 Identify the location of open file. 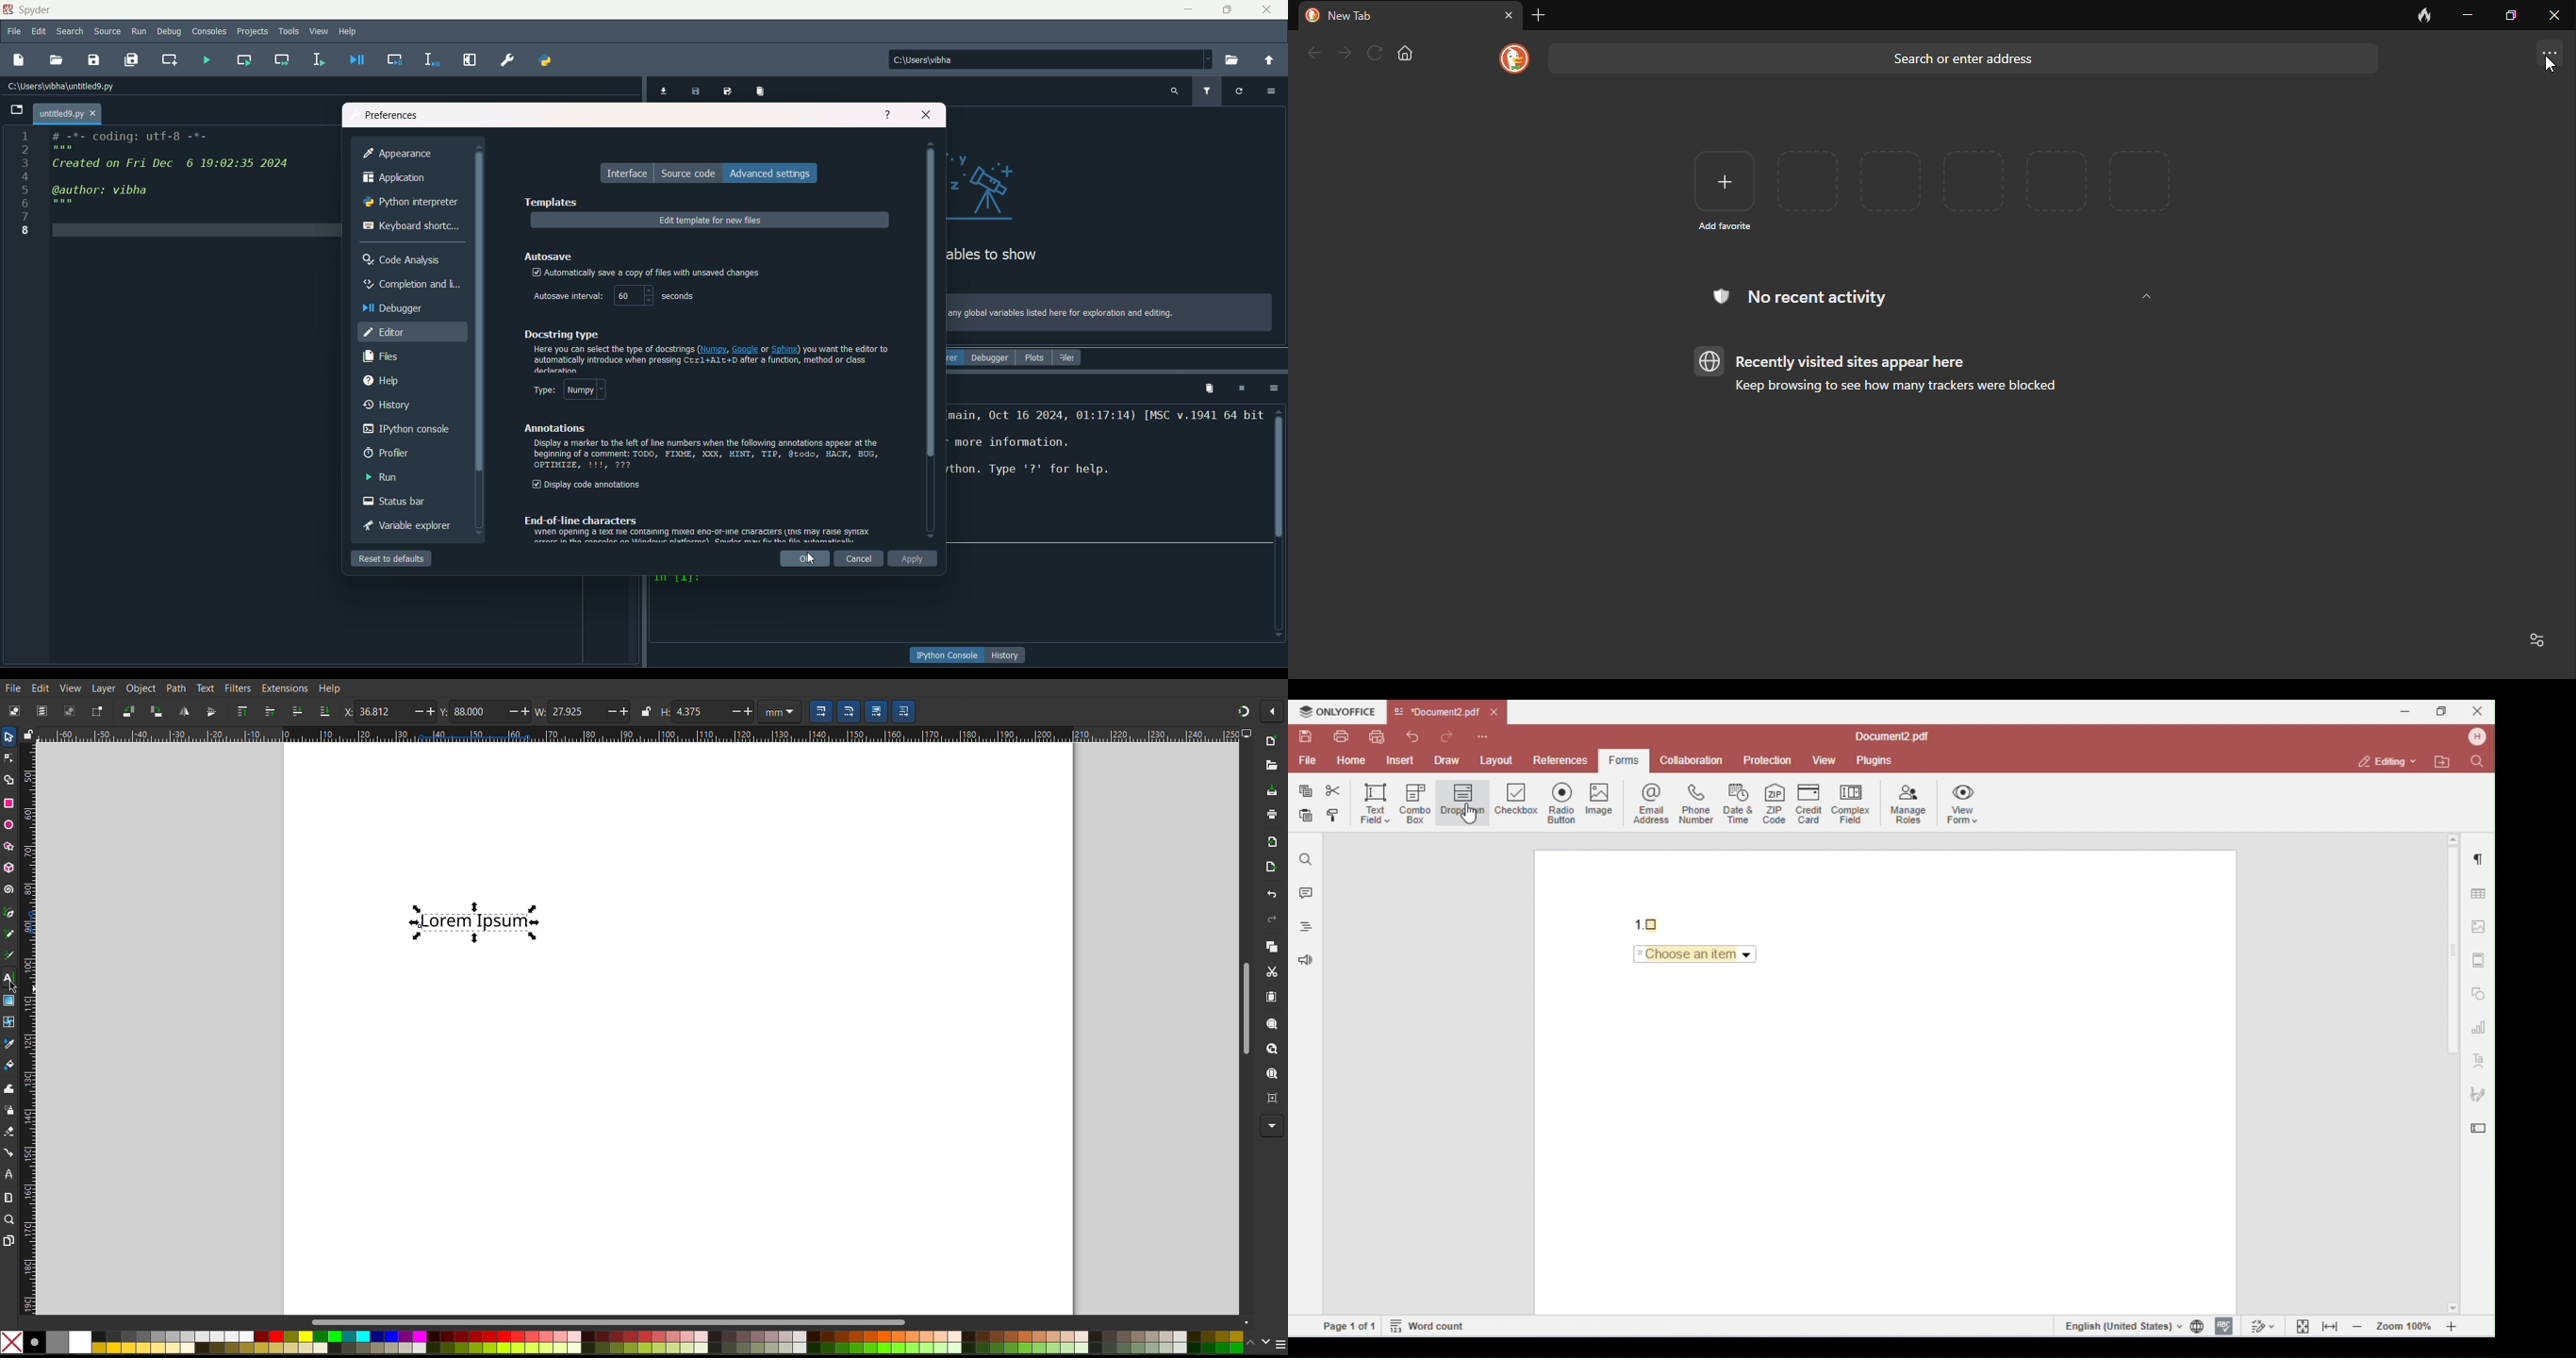
(57, 60).